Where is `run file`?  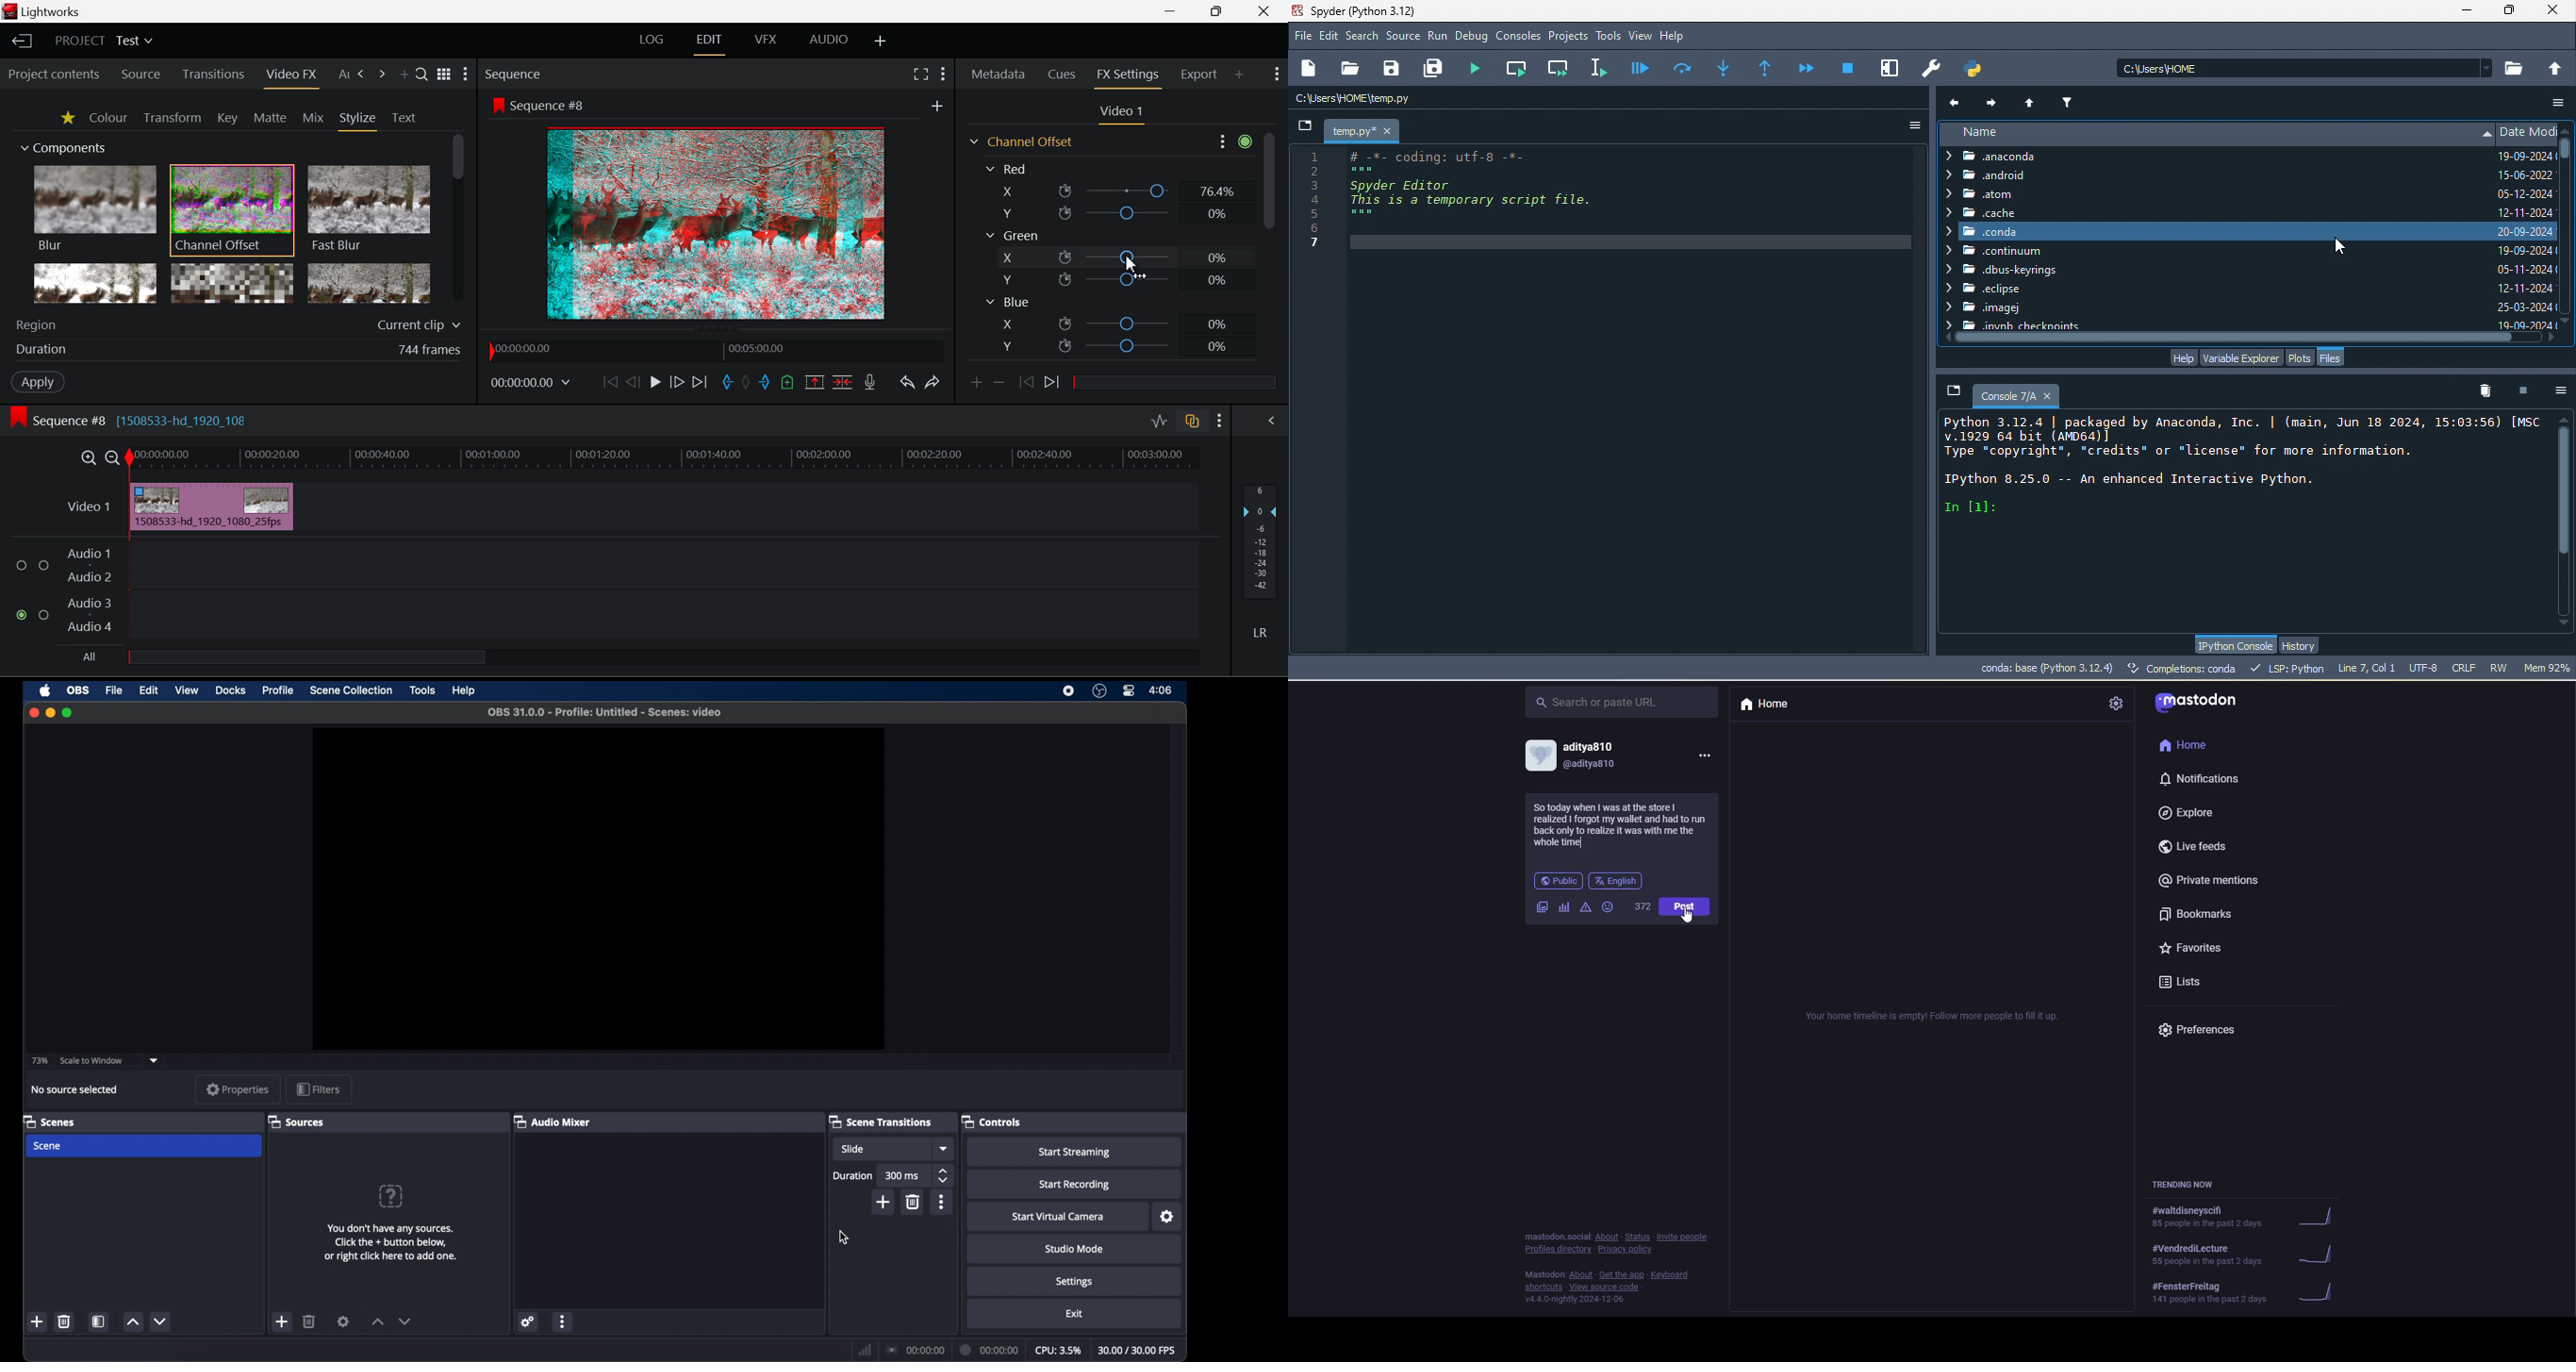
run file is located at coordinates (1480, 68).